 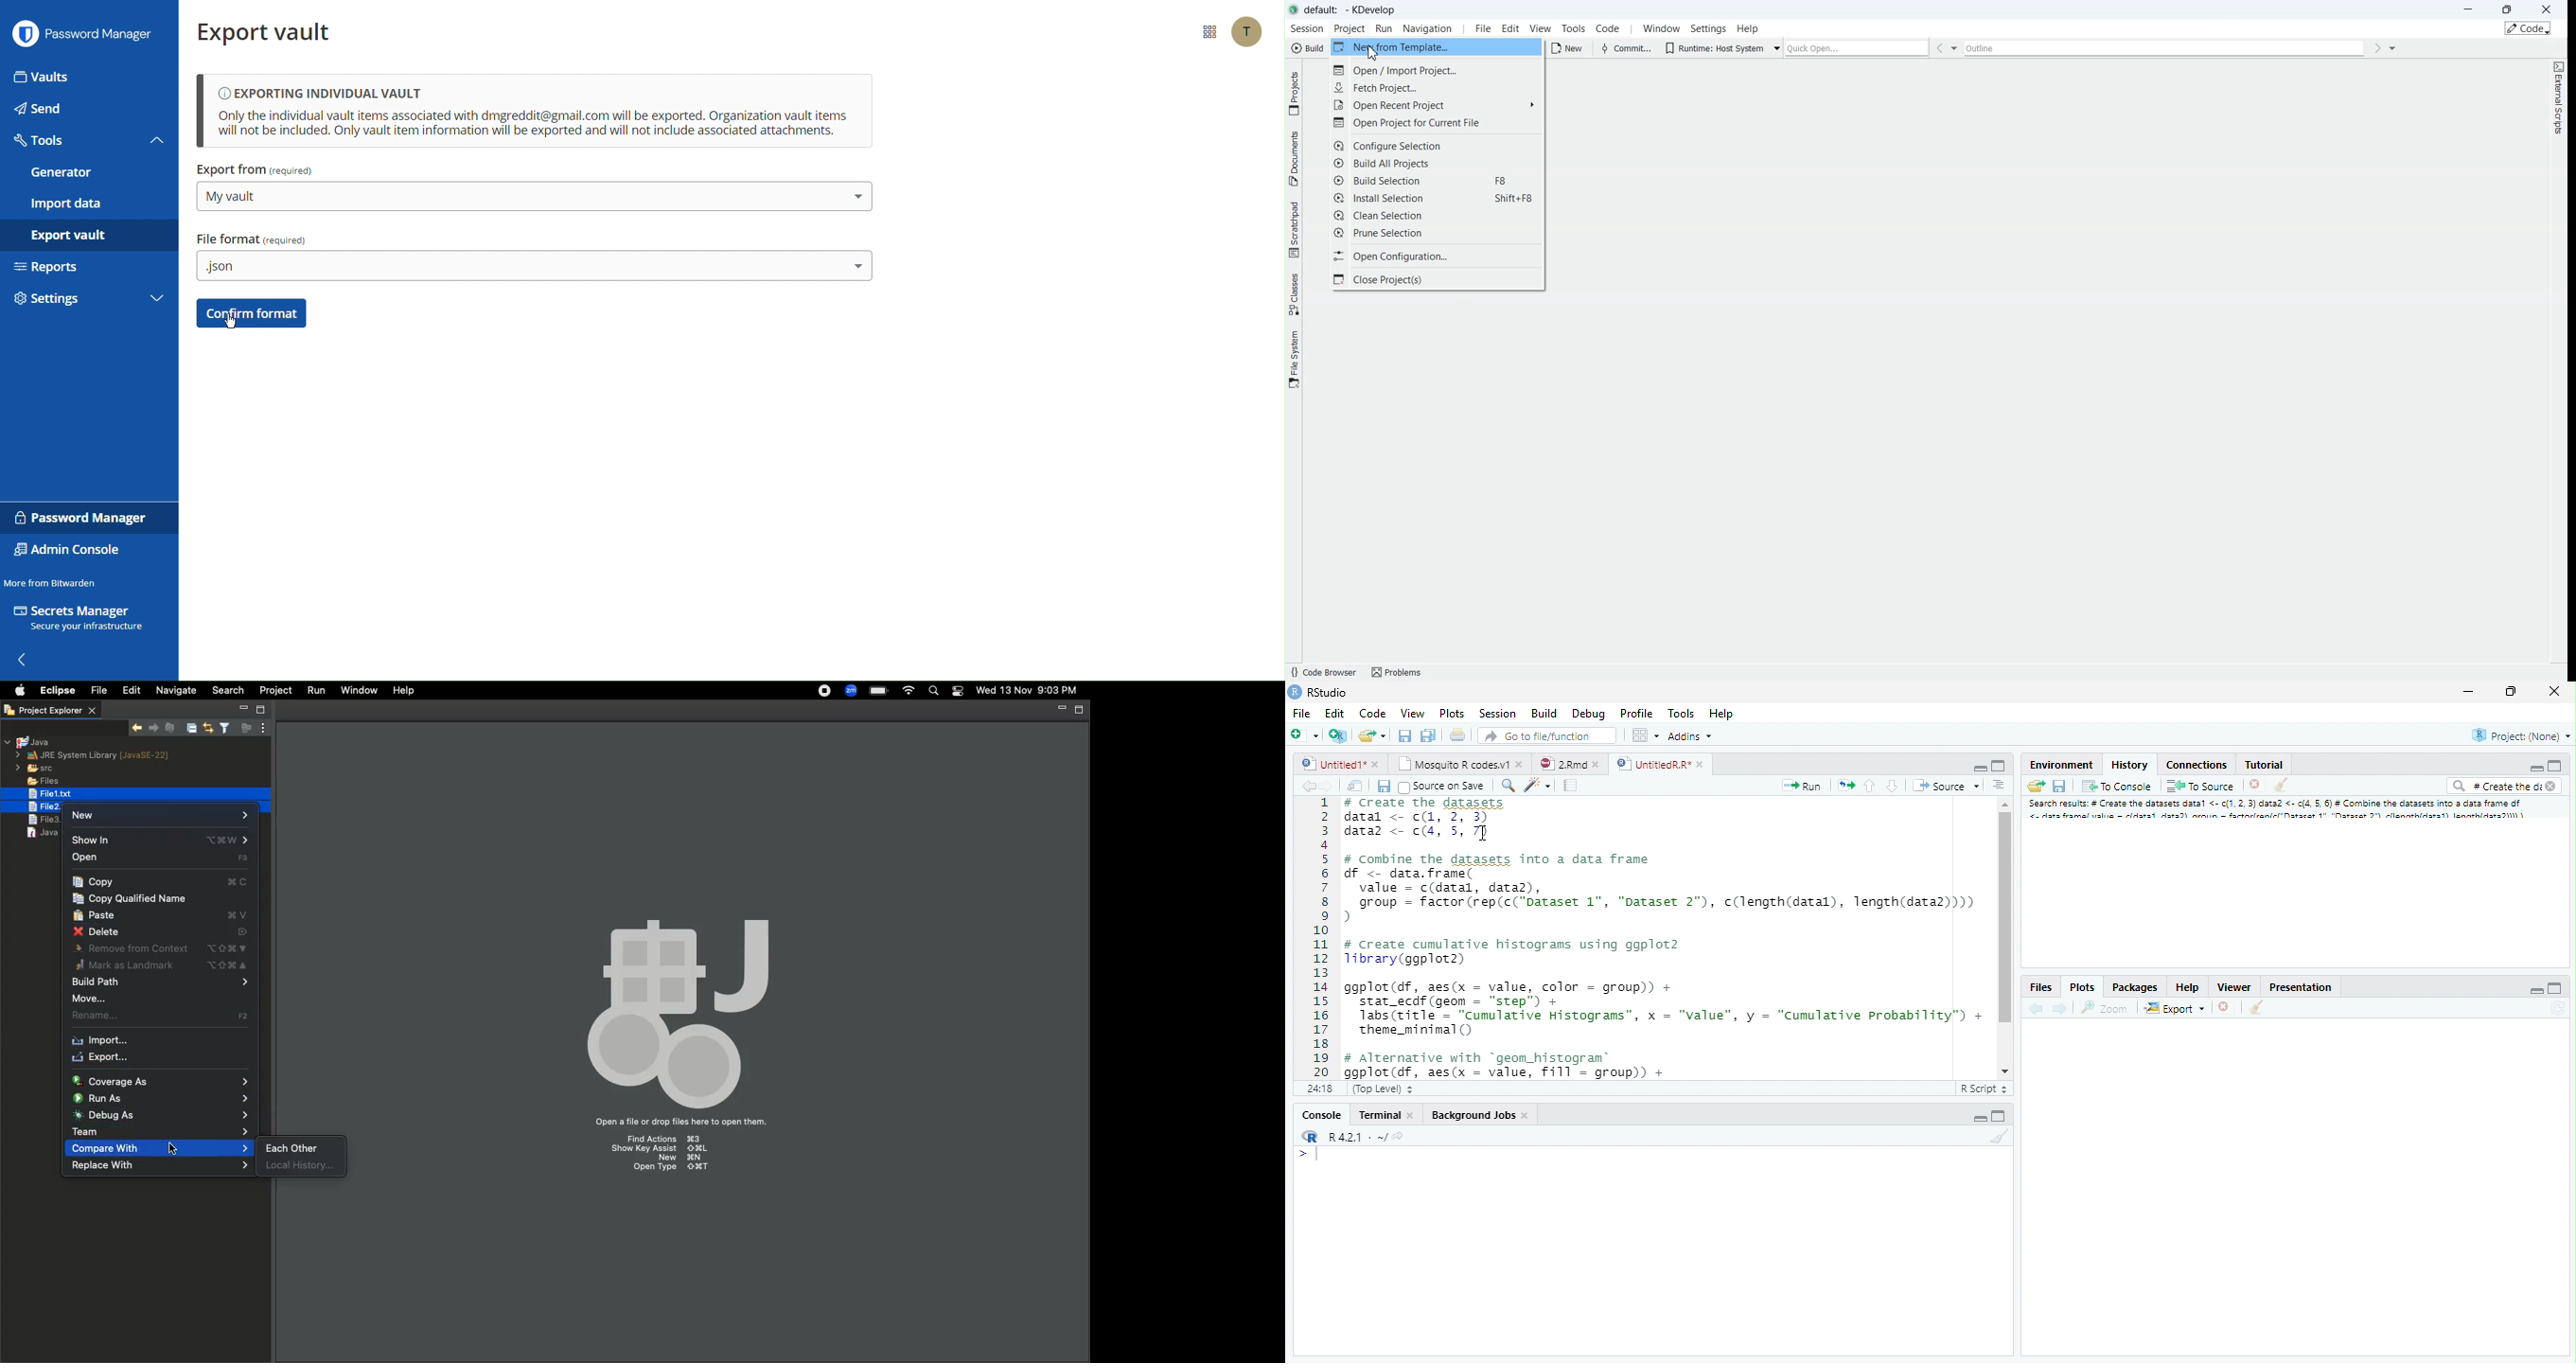 I want to click on Clear Console, so click(x=2004, y=1139).